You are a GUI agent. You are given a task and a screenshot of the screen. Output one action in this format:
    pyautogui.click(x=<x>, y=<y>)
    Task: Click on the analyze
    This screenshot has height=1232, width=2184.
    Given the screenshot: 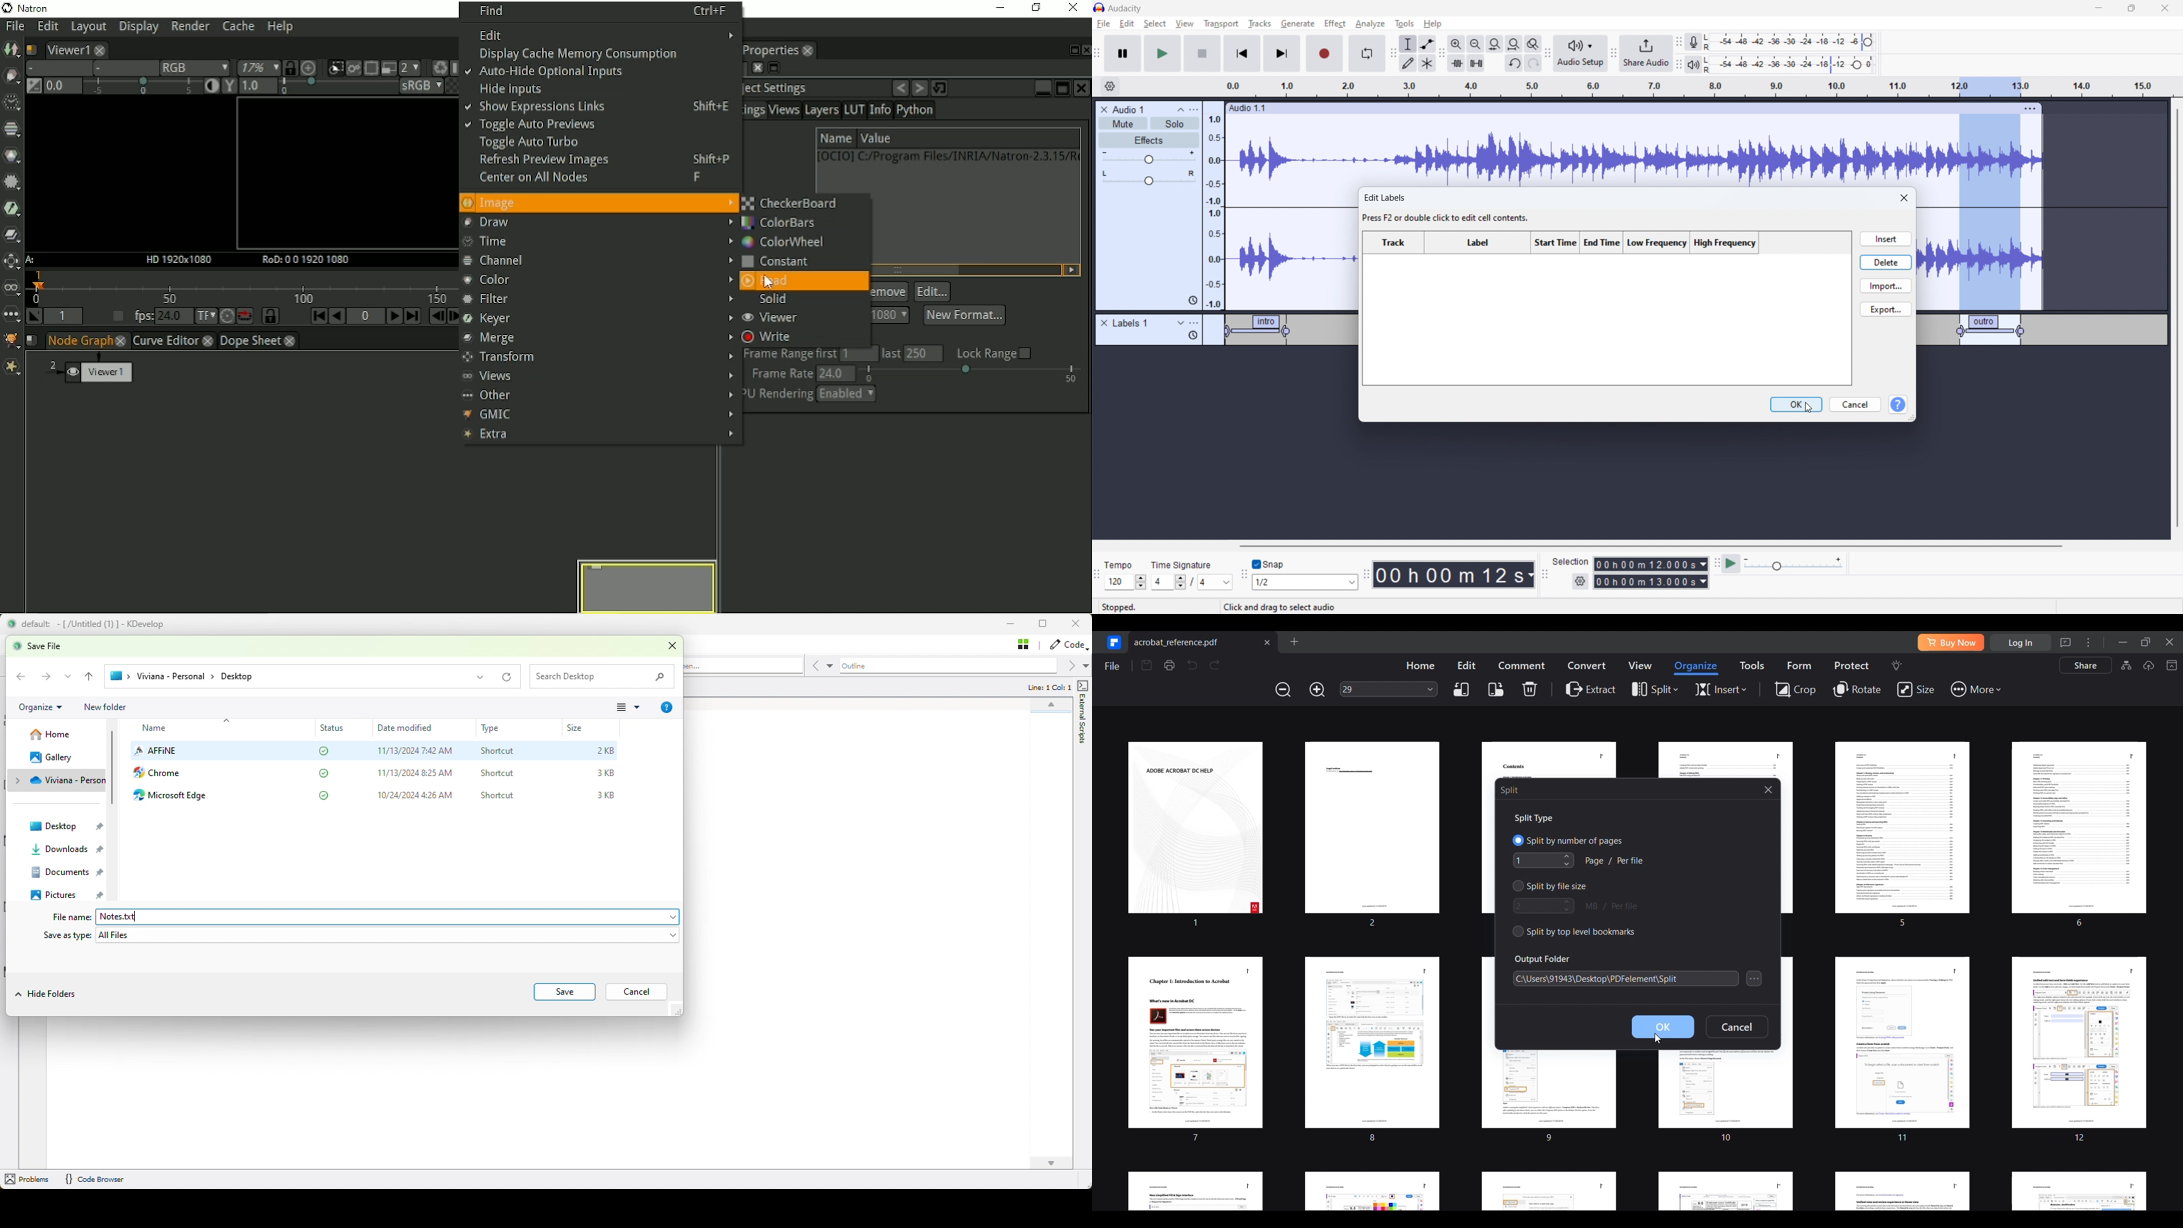 What is the action you would take?
    pyautogui.click(x=1369, y=24)
    